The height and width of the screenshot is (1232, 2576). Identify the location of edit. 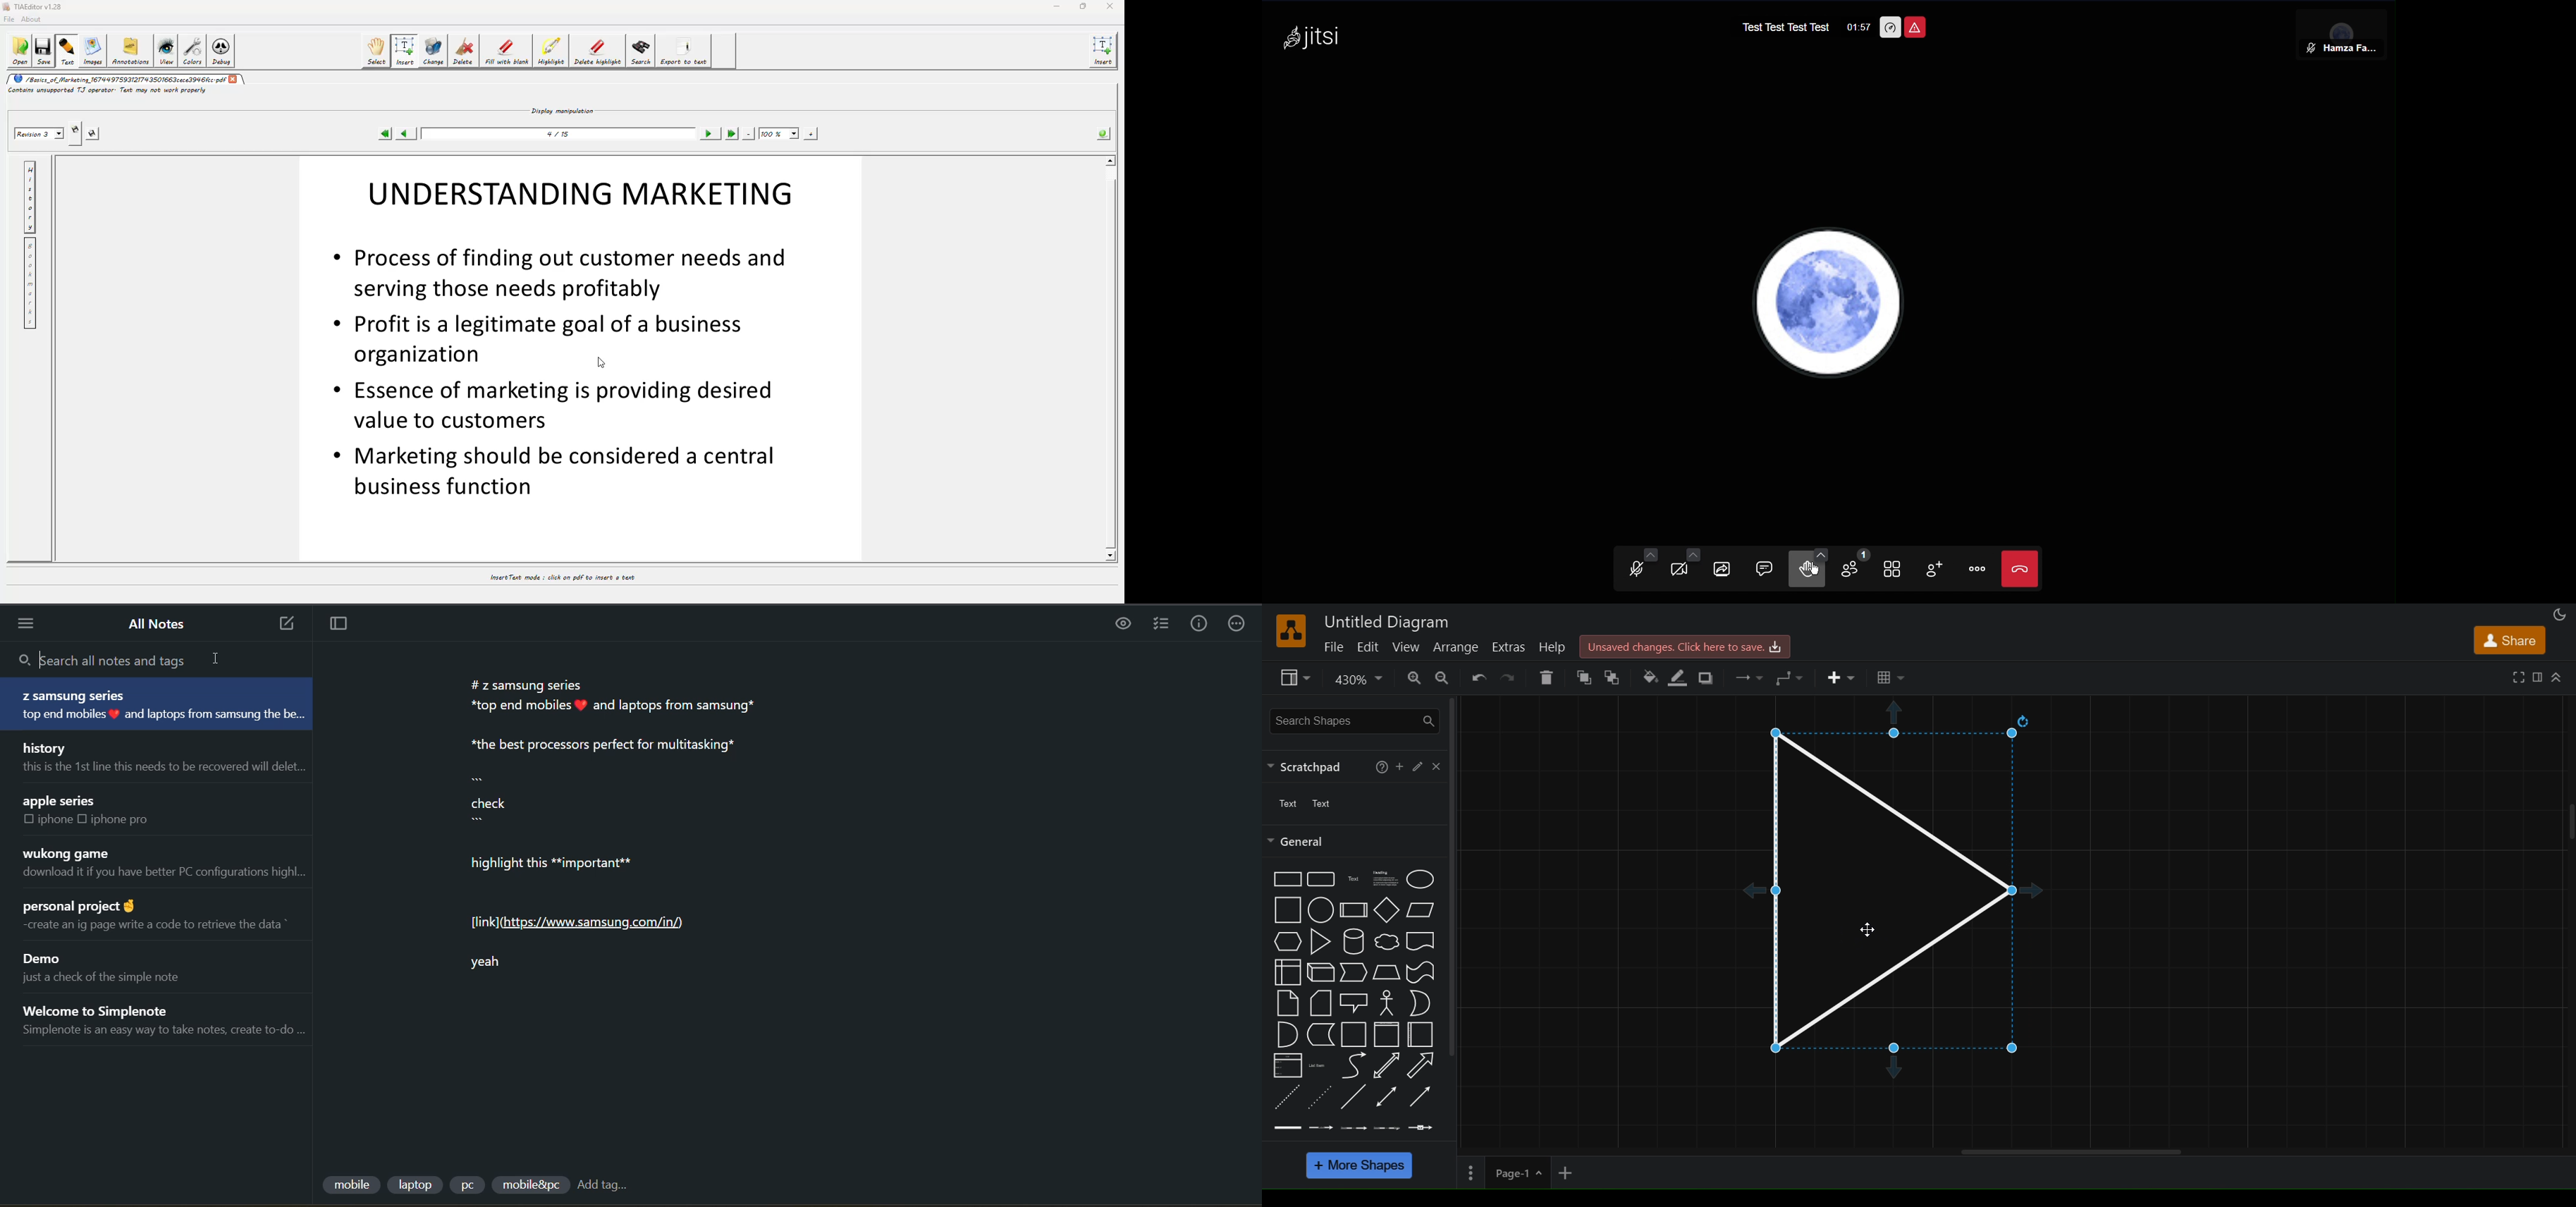
(1416, 766).